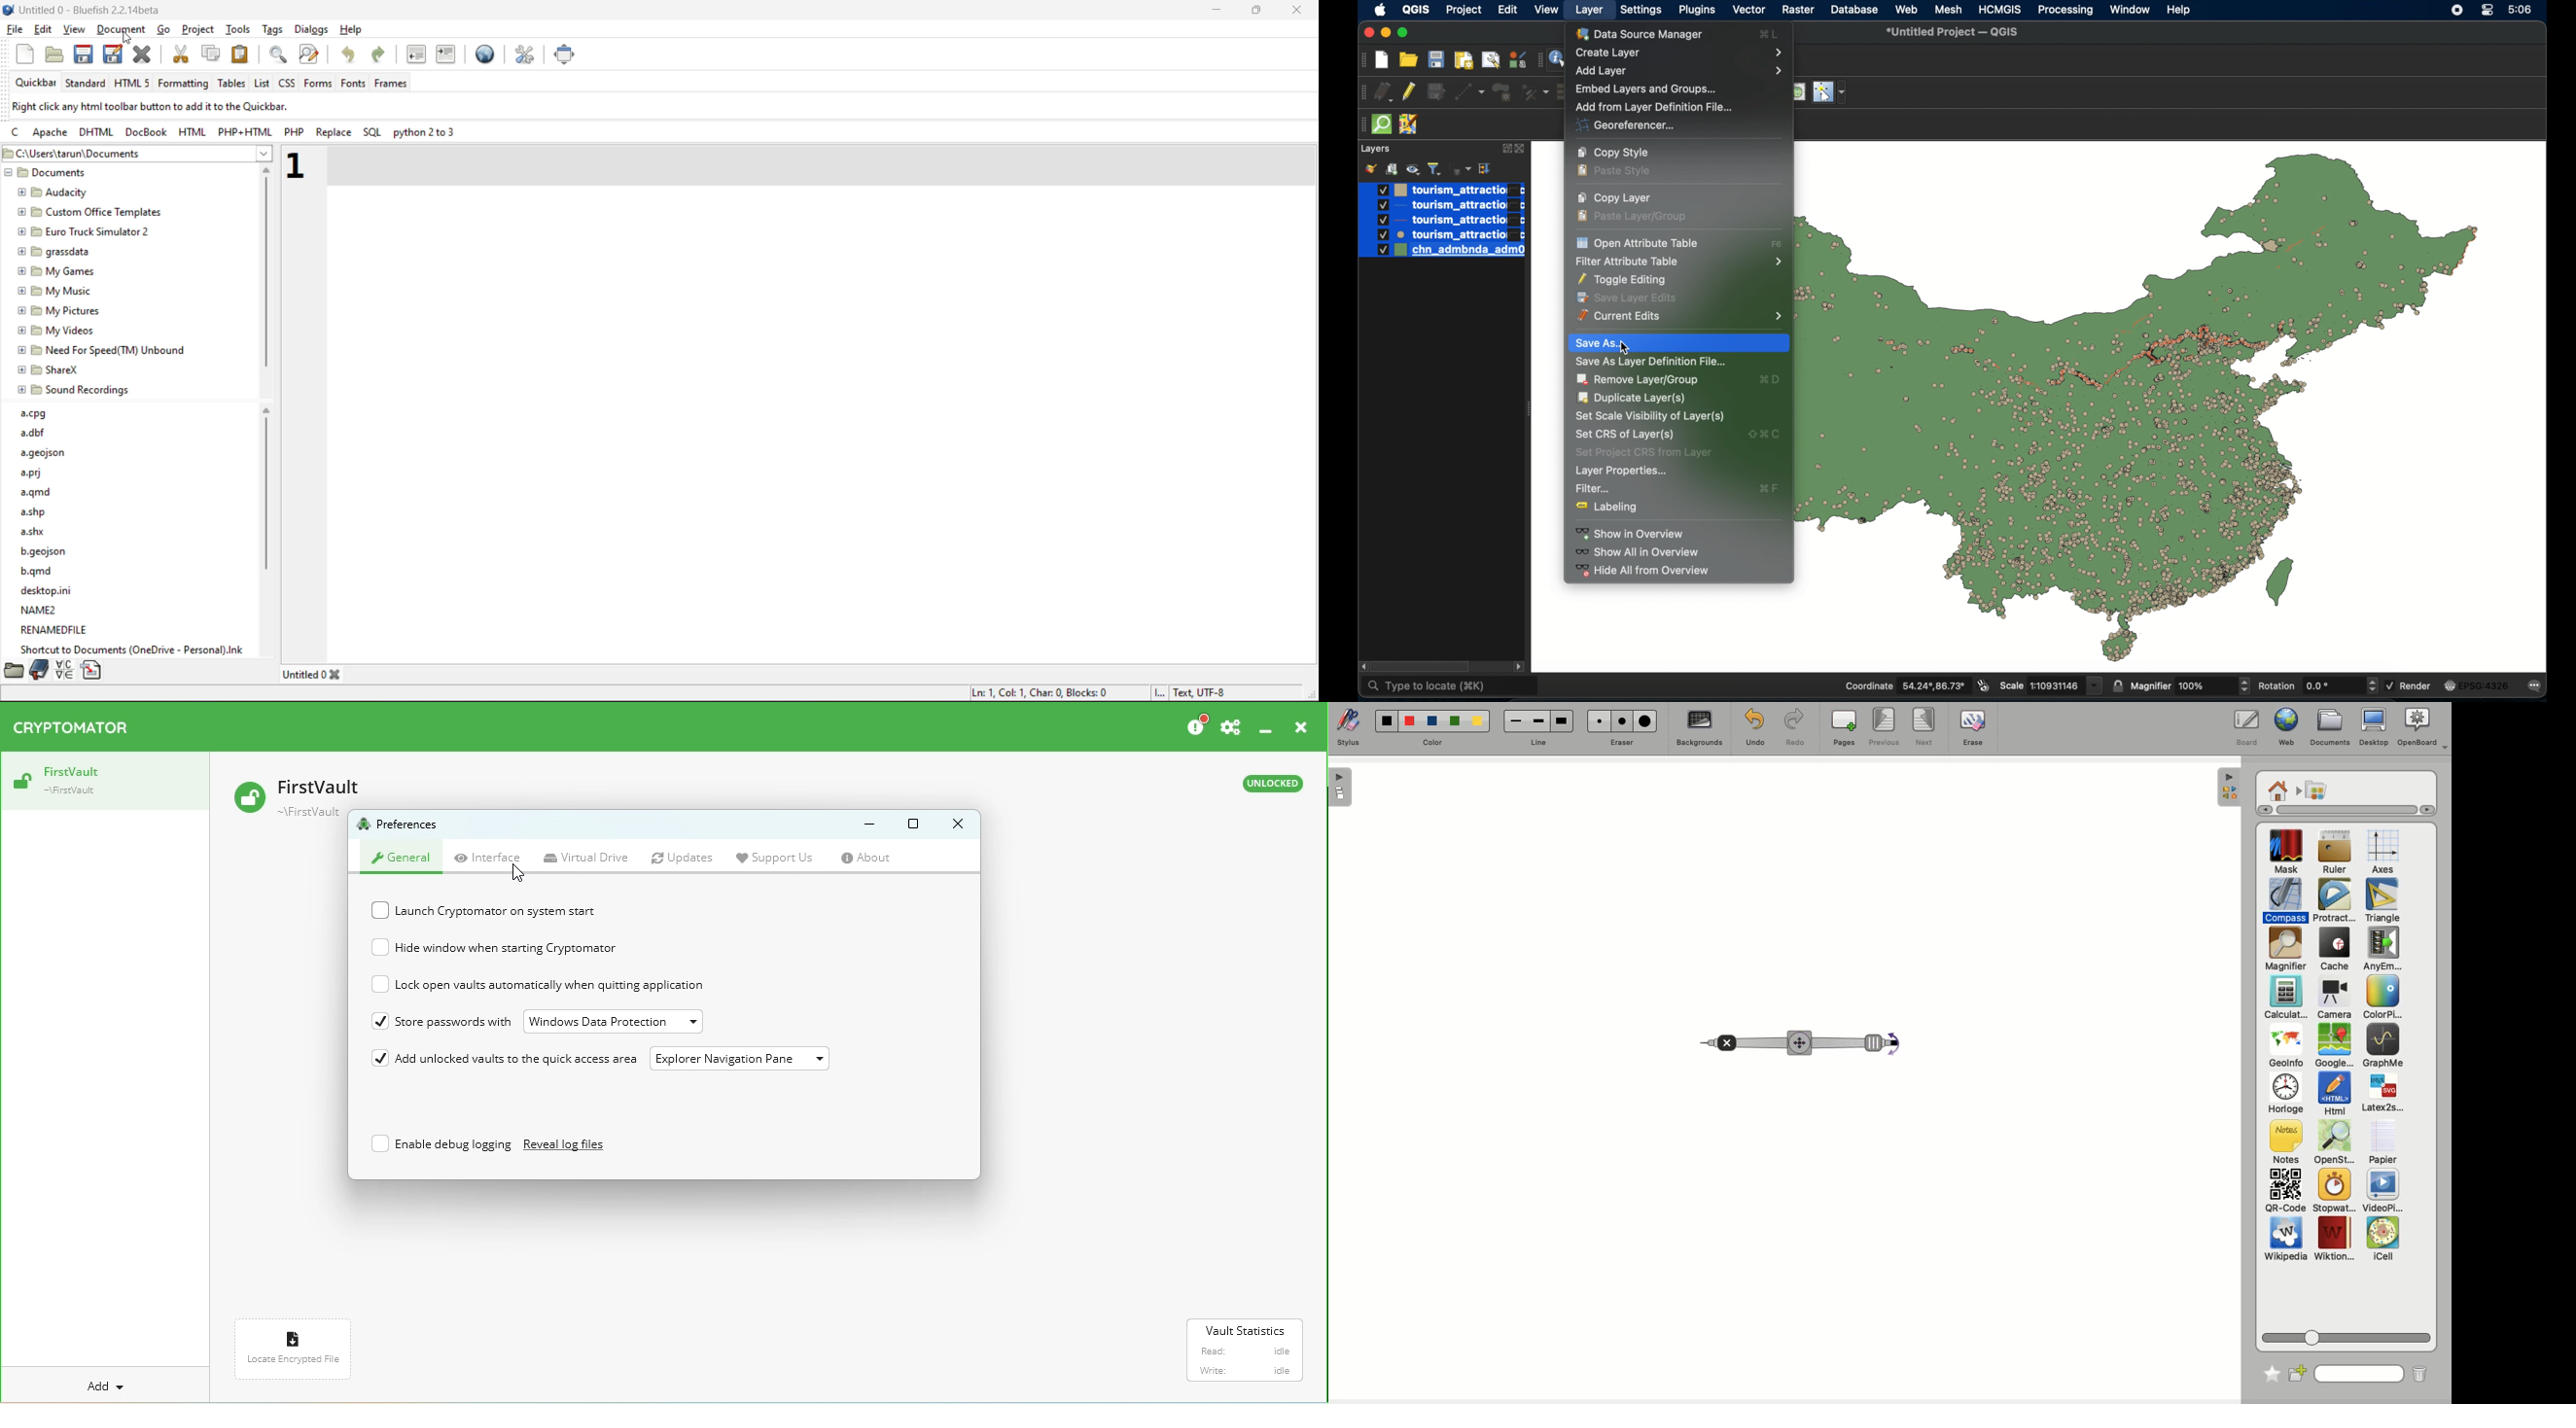 The height and width of the screenshot is (1428, 2576). What do you see at coordinates (2001, 9) in the screenshot?
I see `HCMGIS` at bounding box center [2001, 9].